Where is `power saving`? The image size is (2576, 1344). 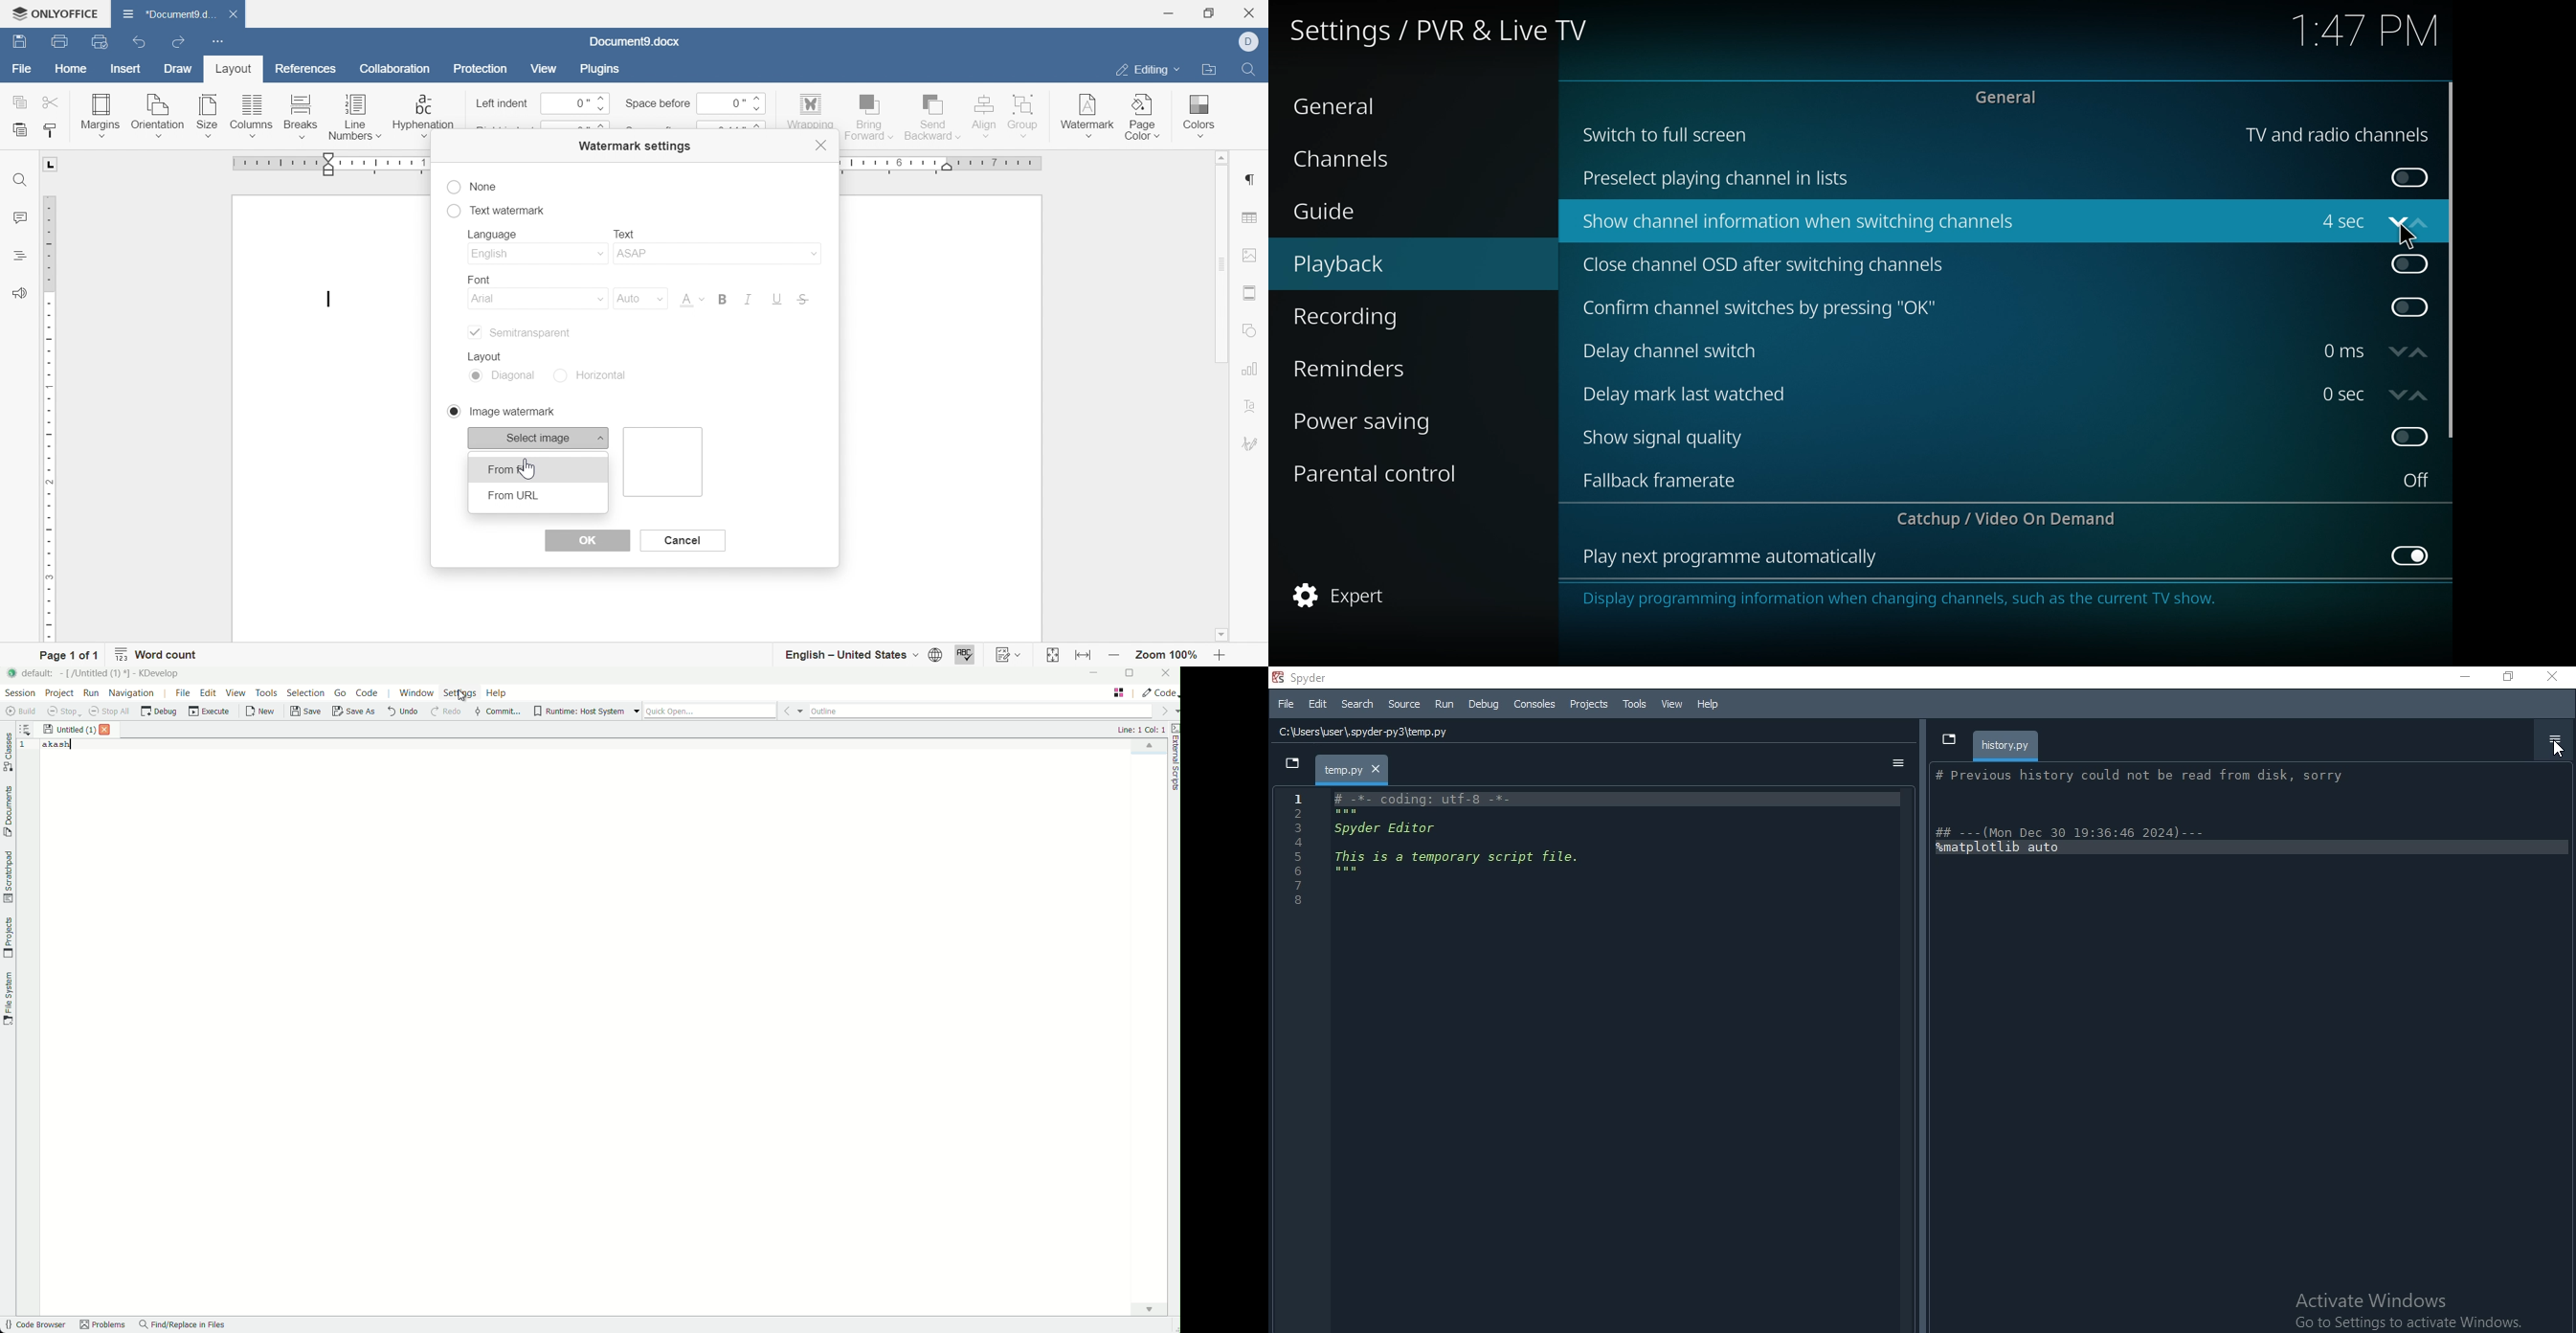 power saving is located at coordinates (1382, 420).